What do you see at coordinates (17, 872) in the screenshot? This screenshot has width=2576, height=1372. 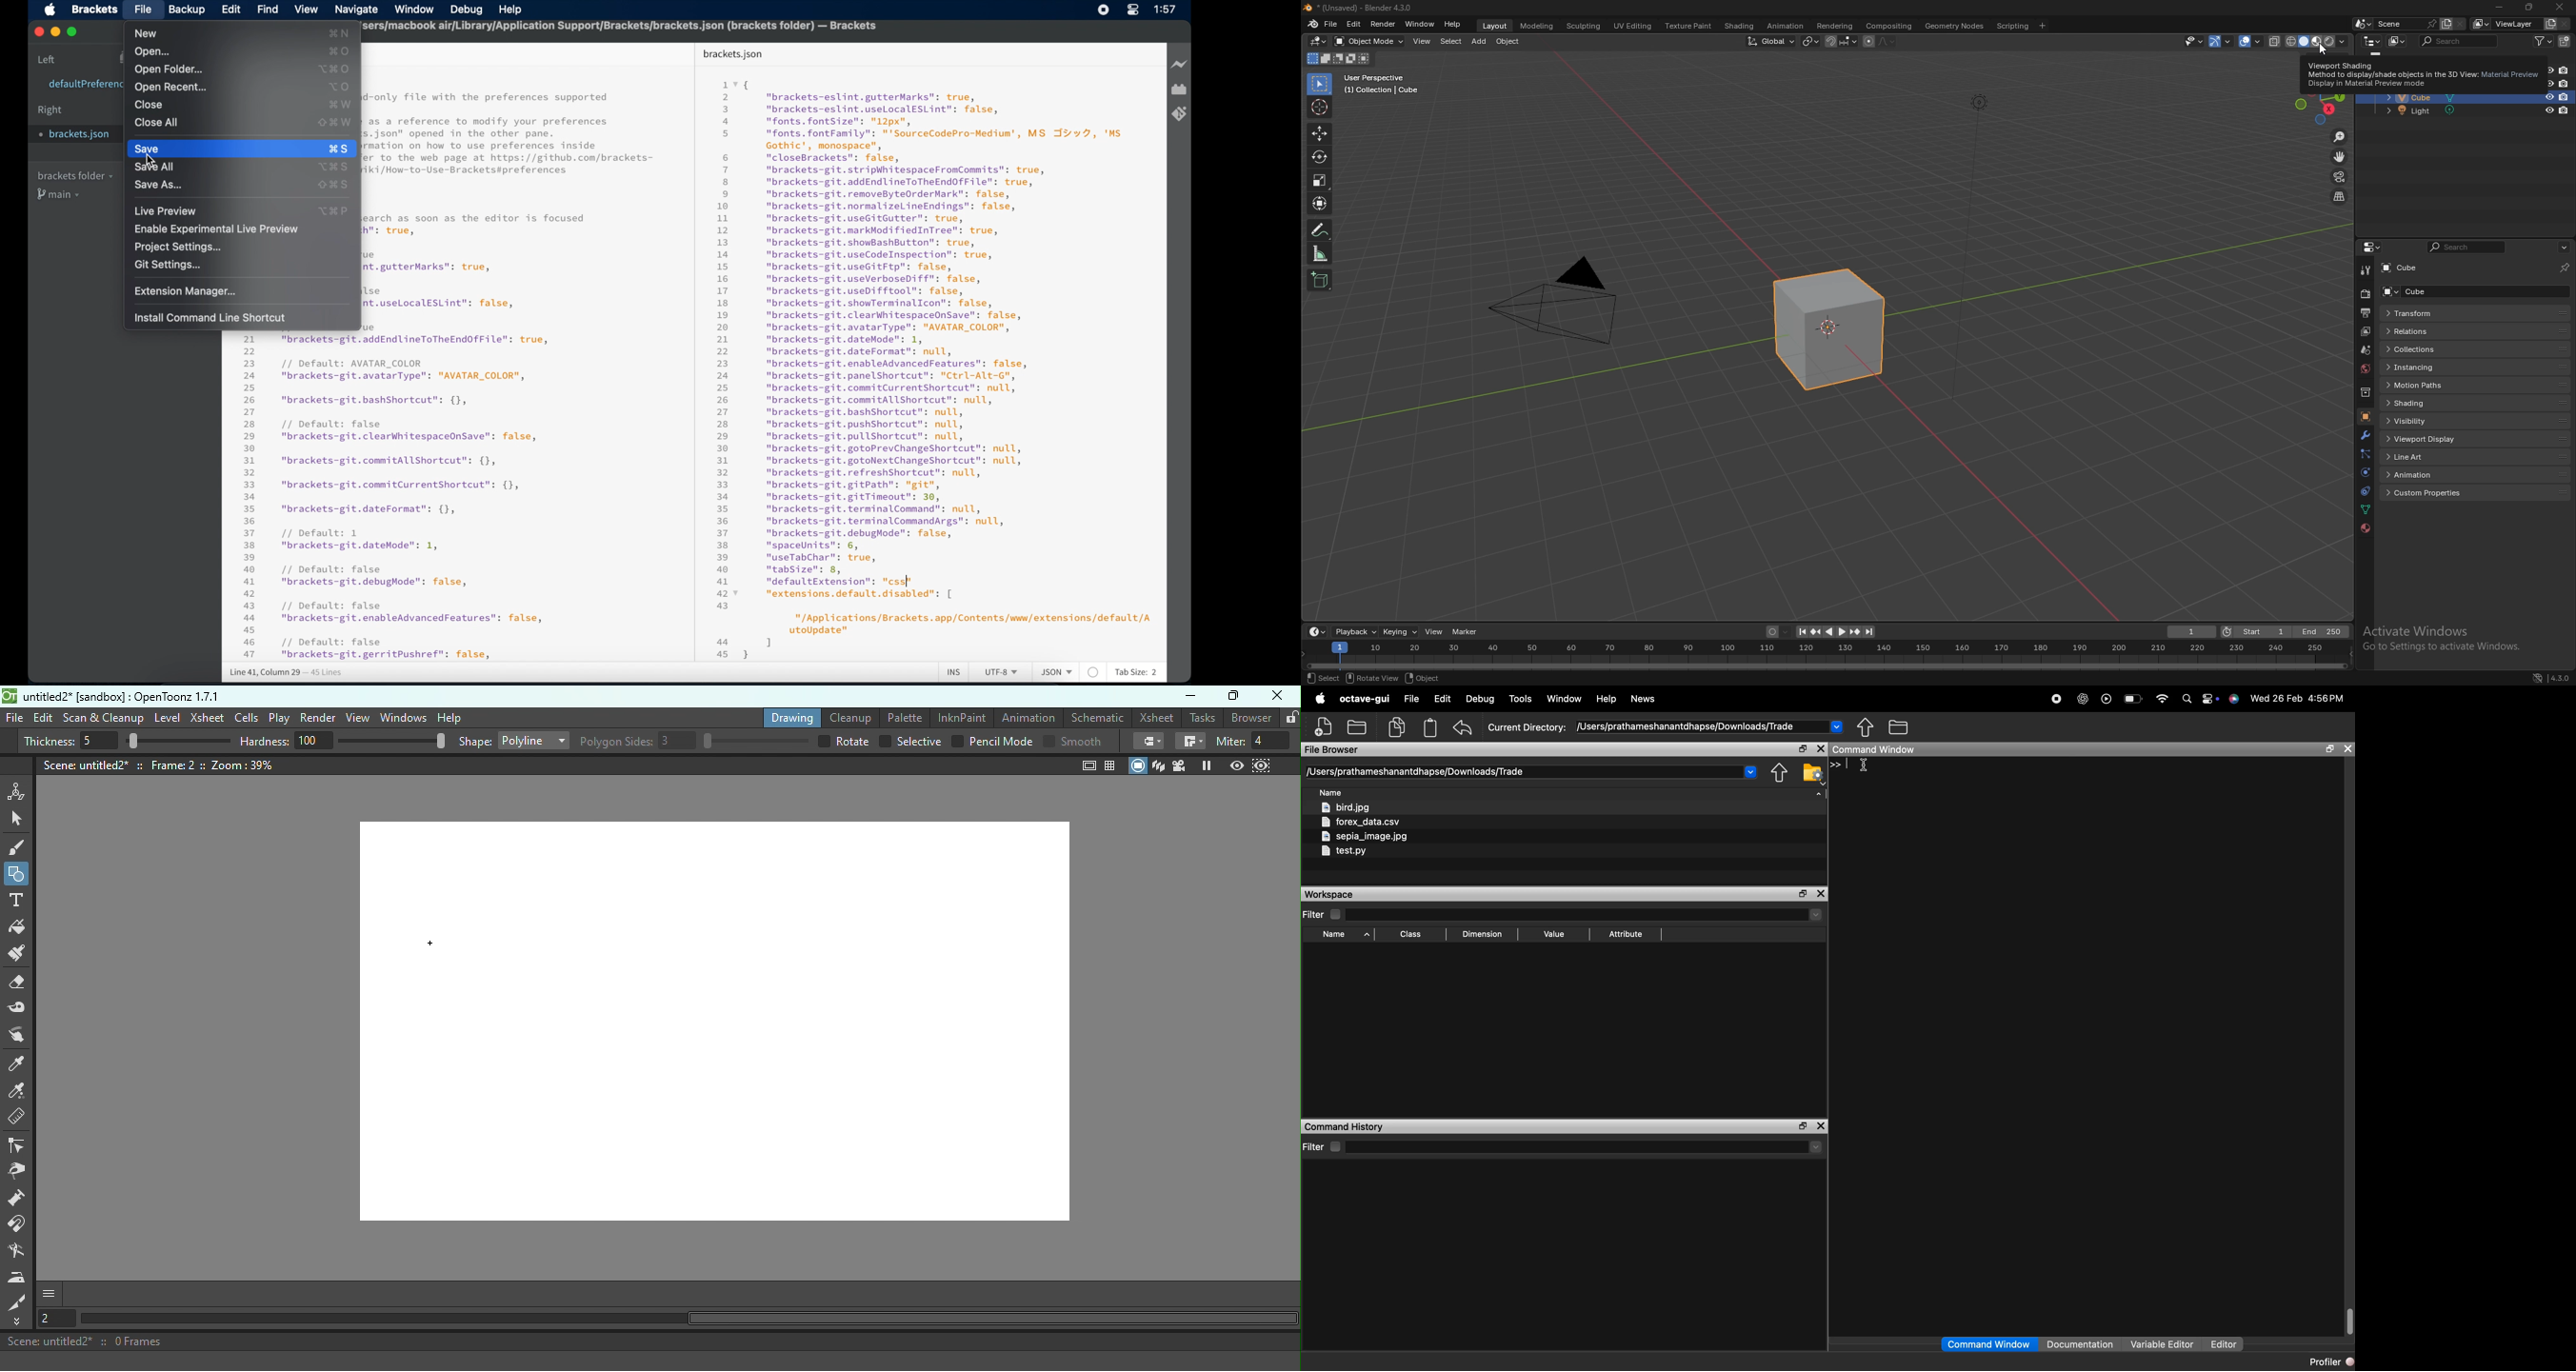 I see `` at bounding box center [17, 872].